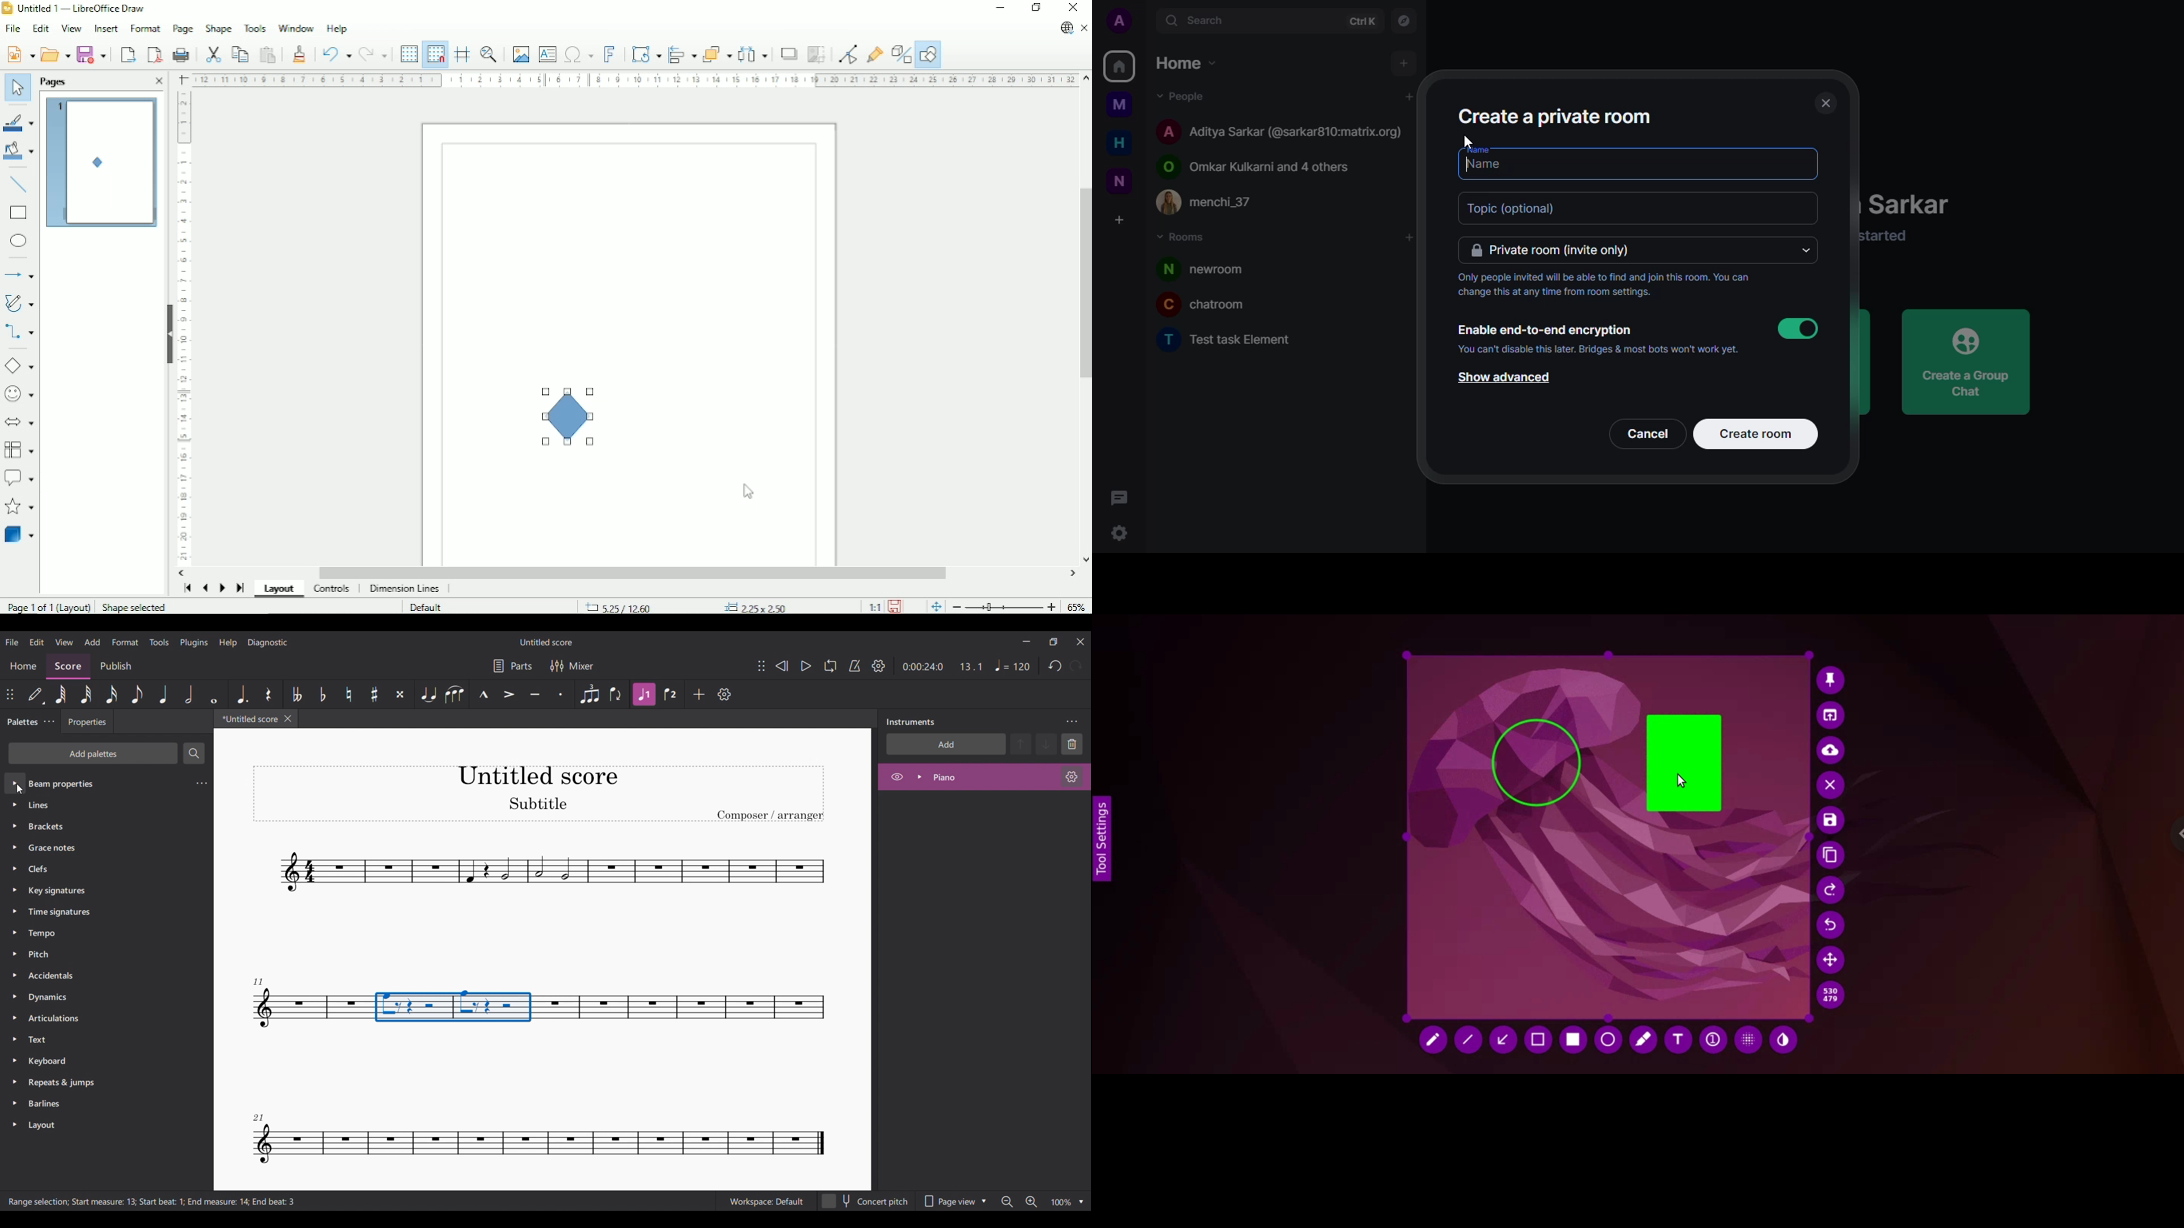 This screenshot has width=2184, height=1232. Describe the element at coordinates (20, 478) in the screenshot. I see `Callout shapes` at that location.